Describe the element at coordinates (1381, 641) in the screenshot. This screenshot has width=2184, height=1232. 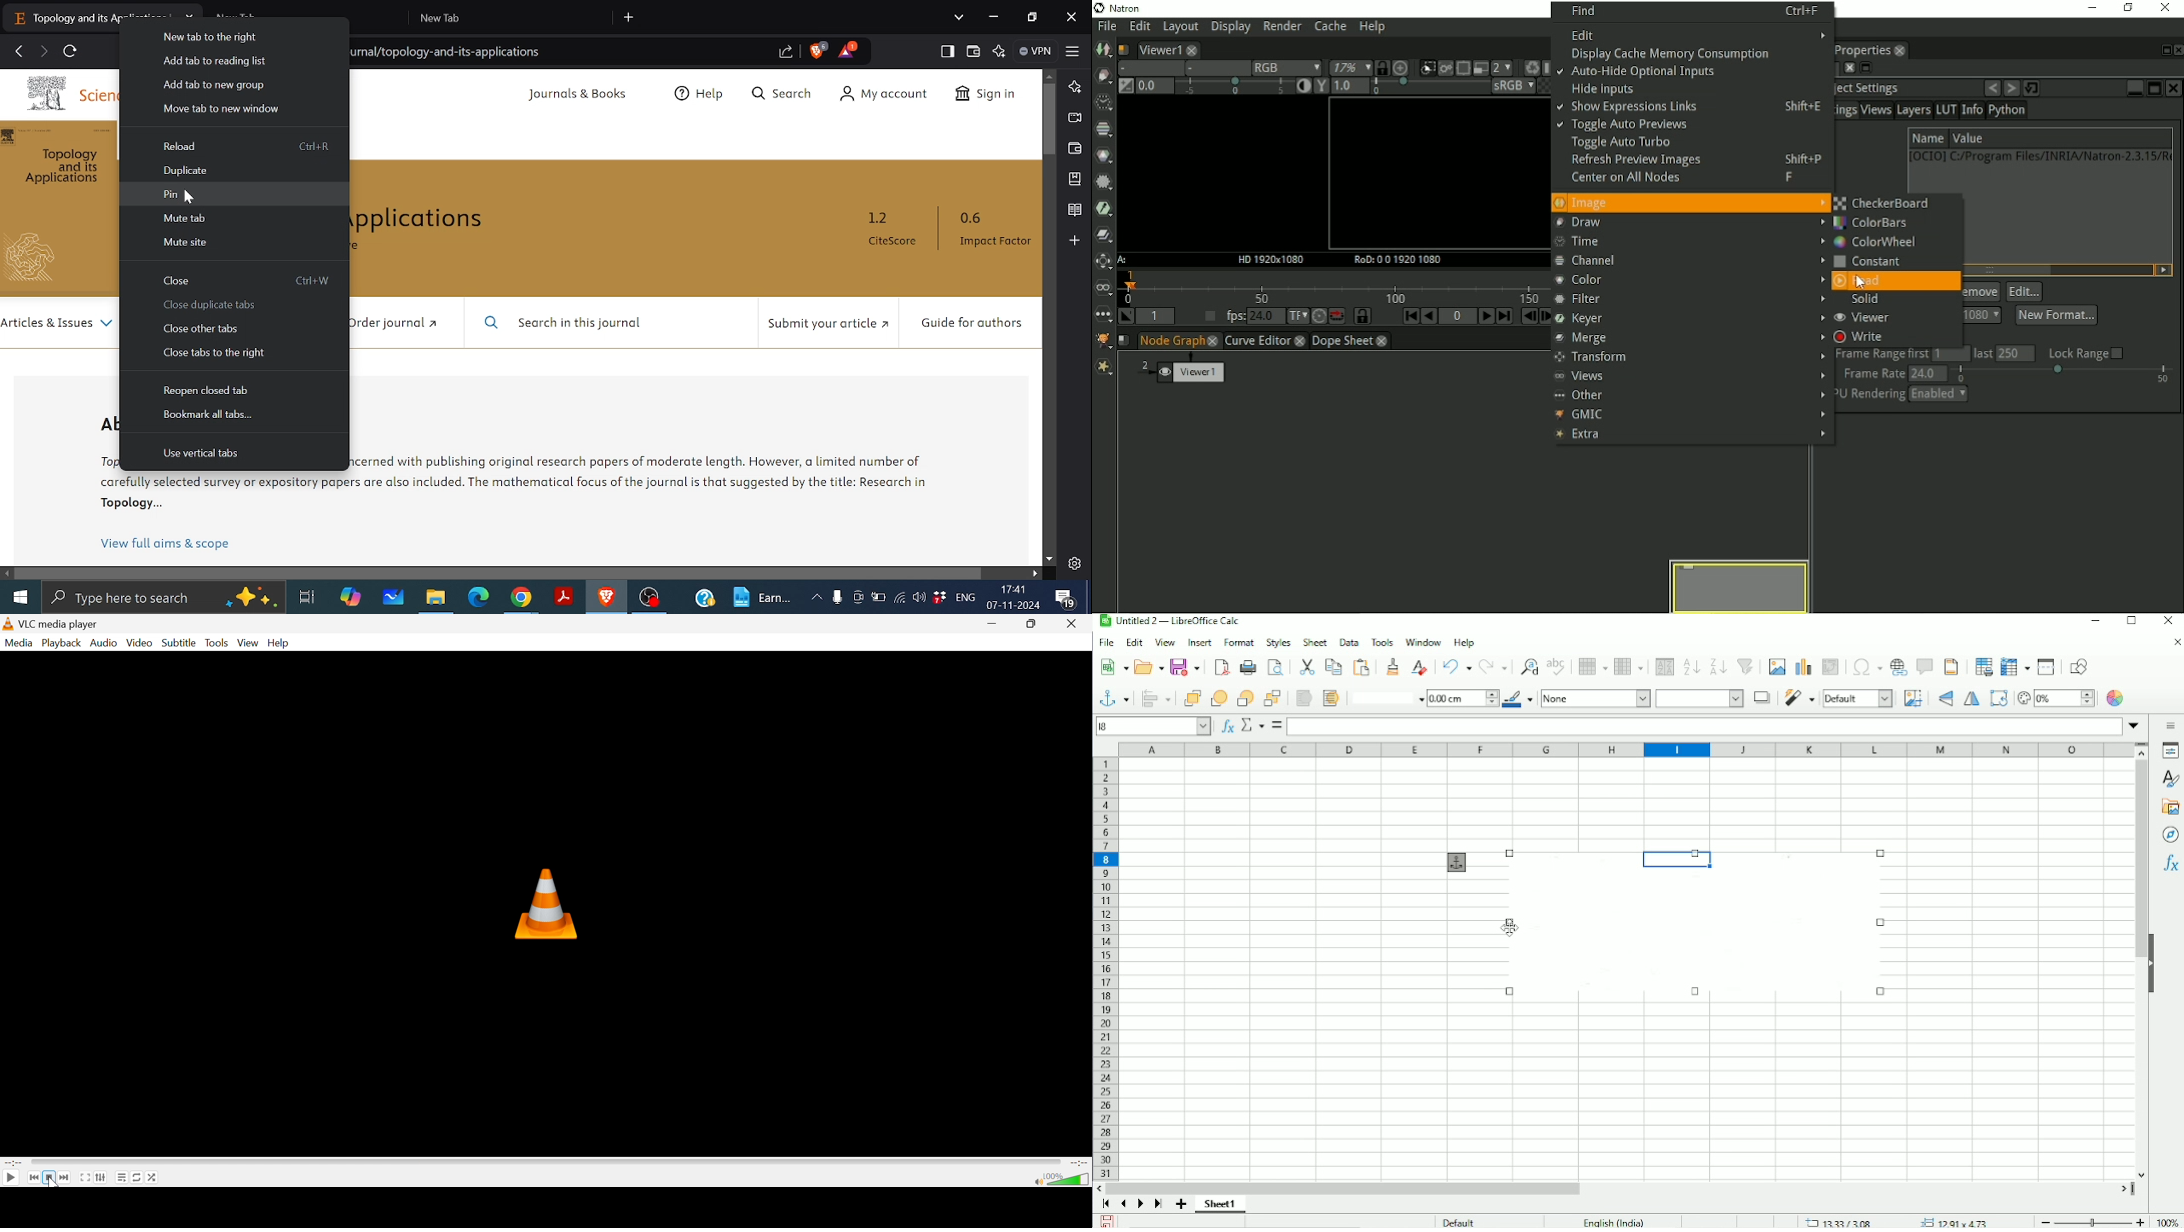
I see `Tools` at that location.